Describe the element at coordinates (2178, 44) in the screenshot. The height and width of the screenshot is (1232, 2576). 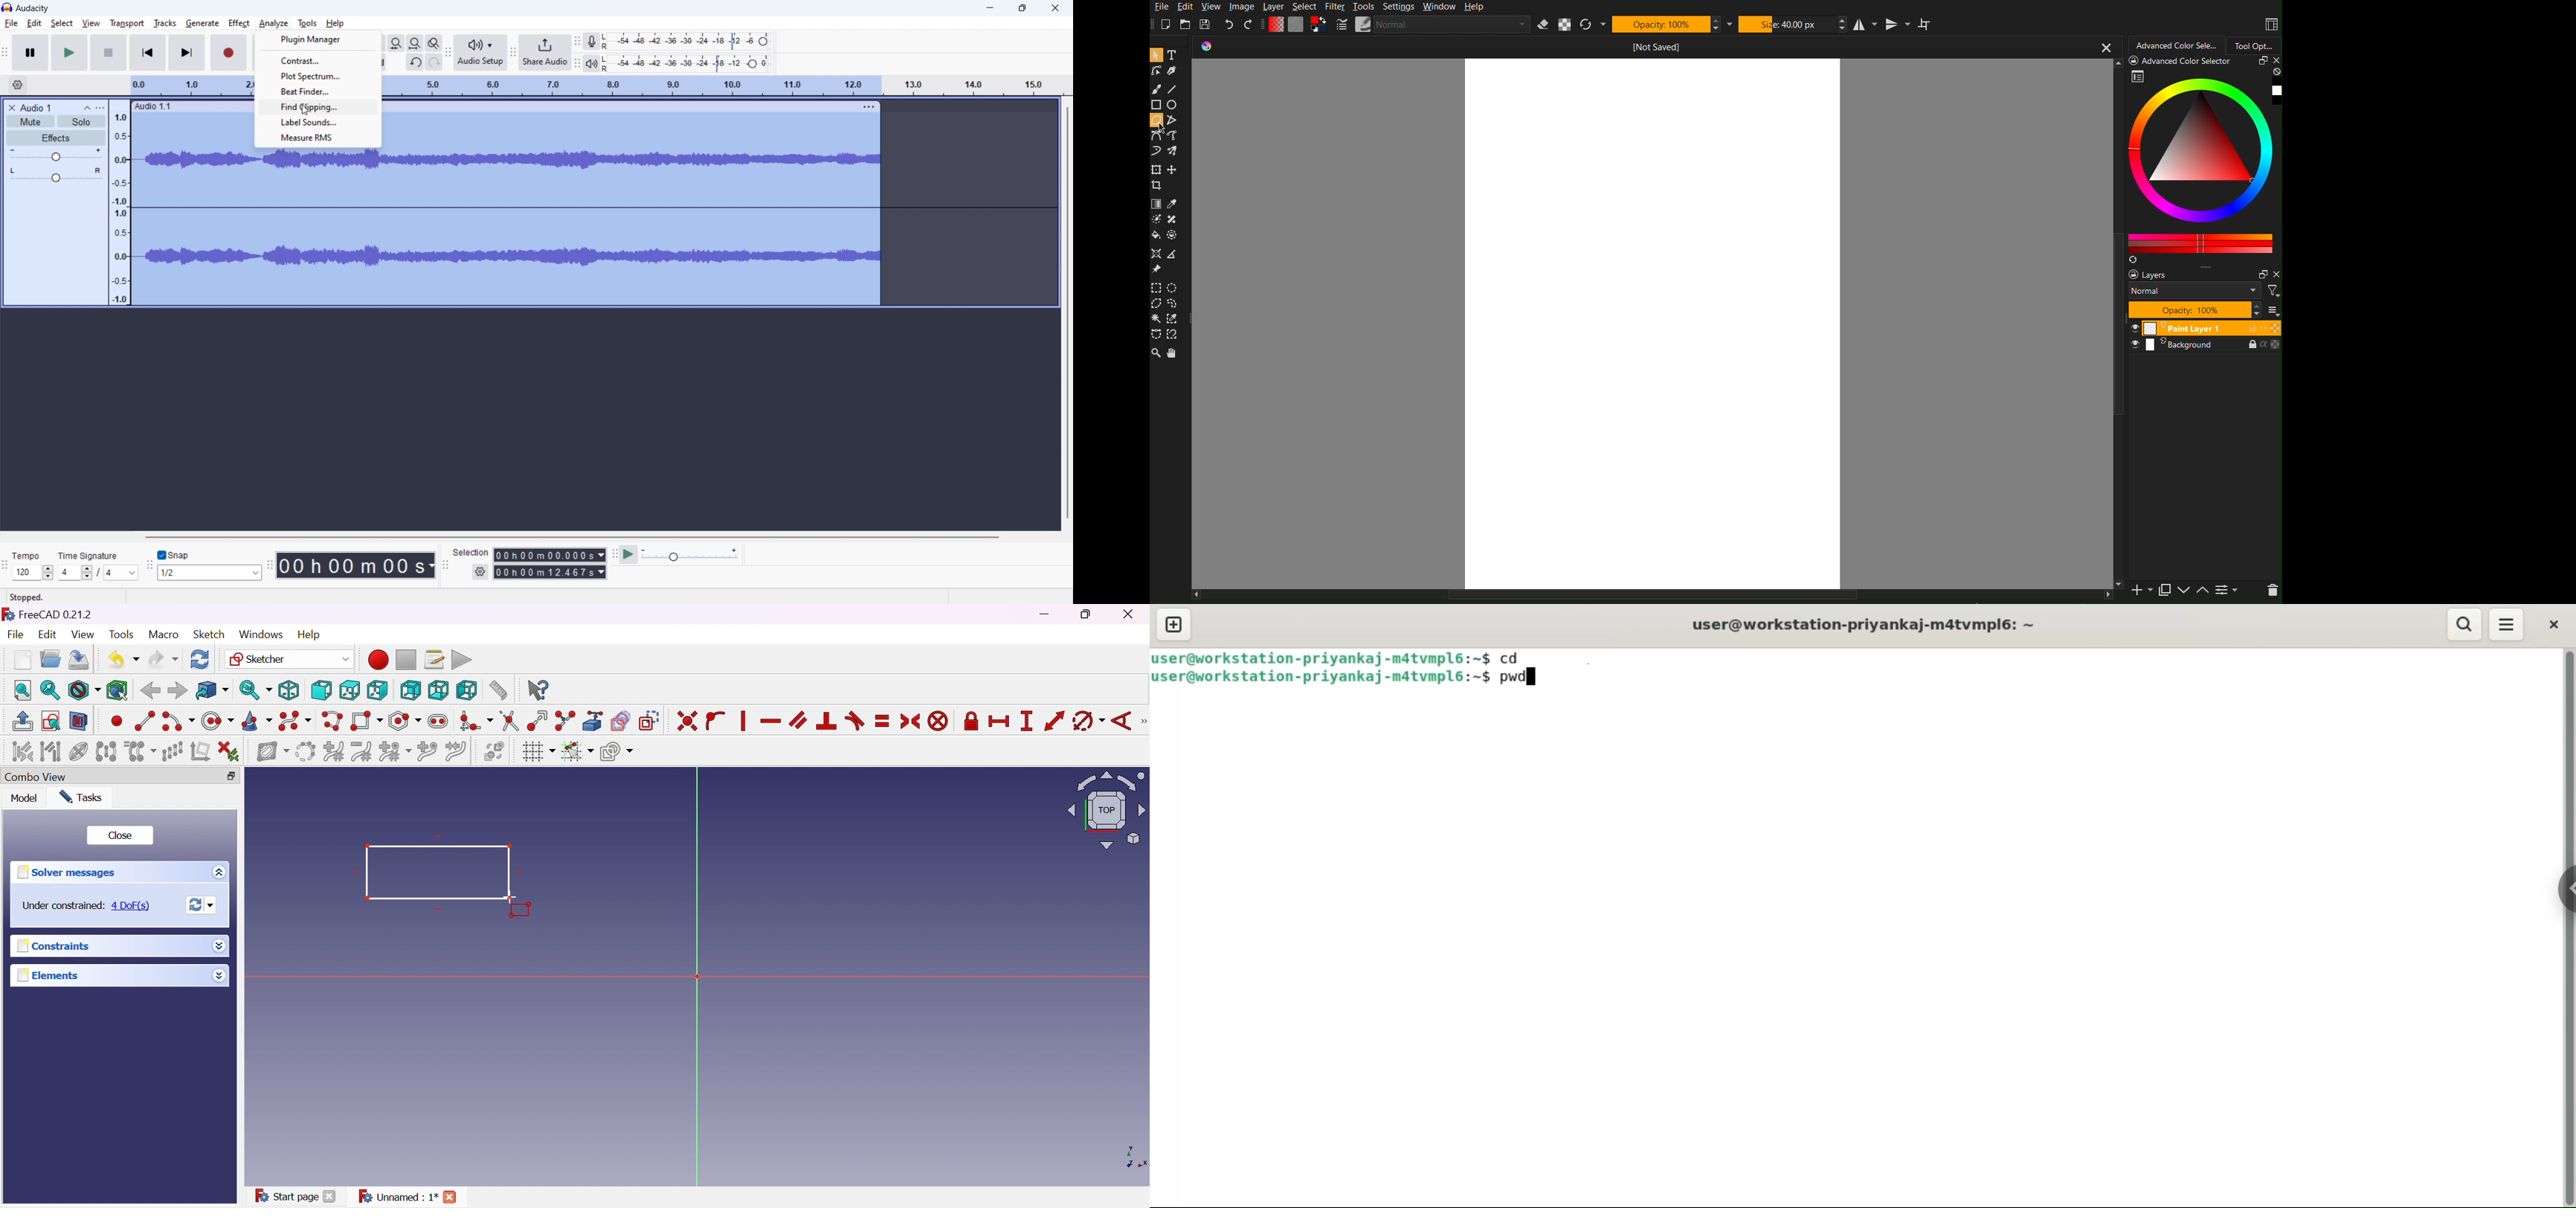
I see `Advanced Color Selector` at that location.